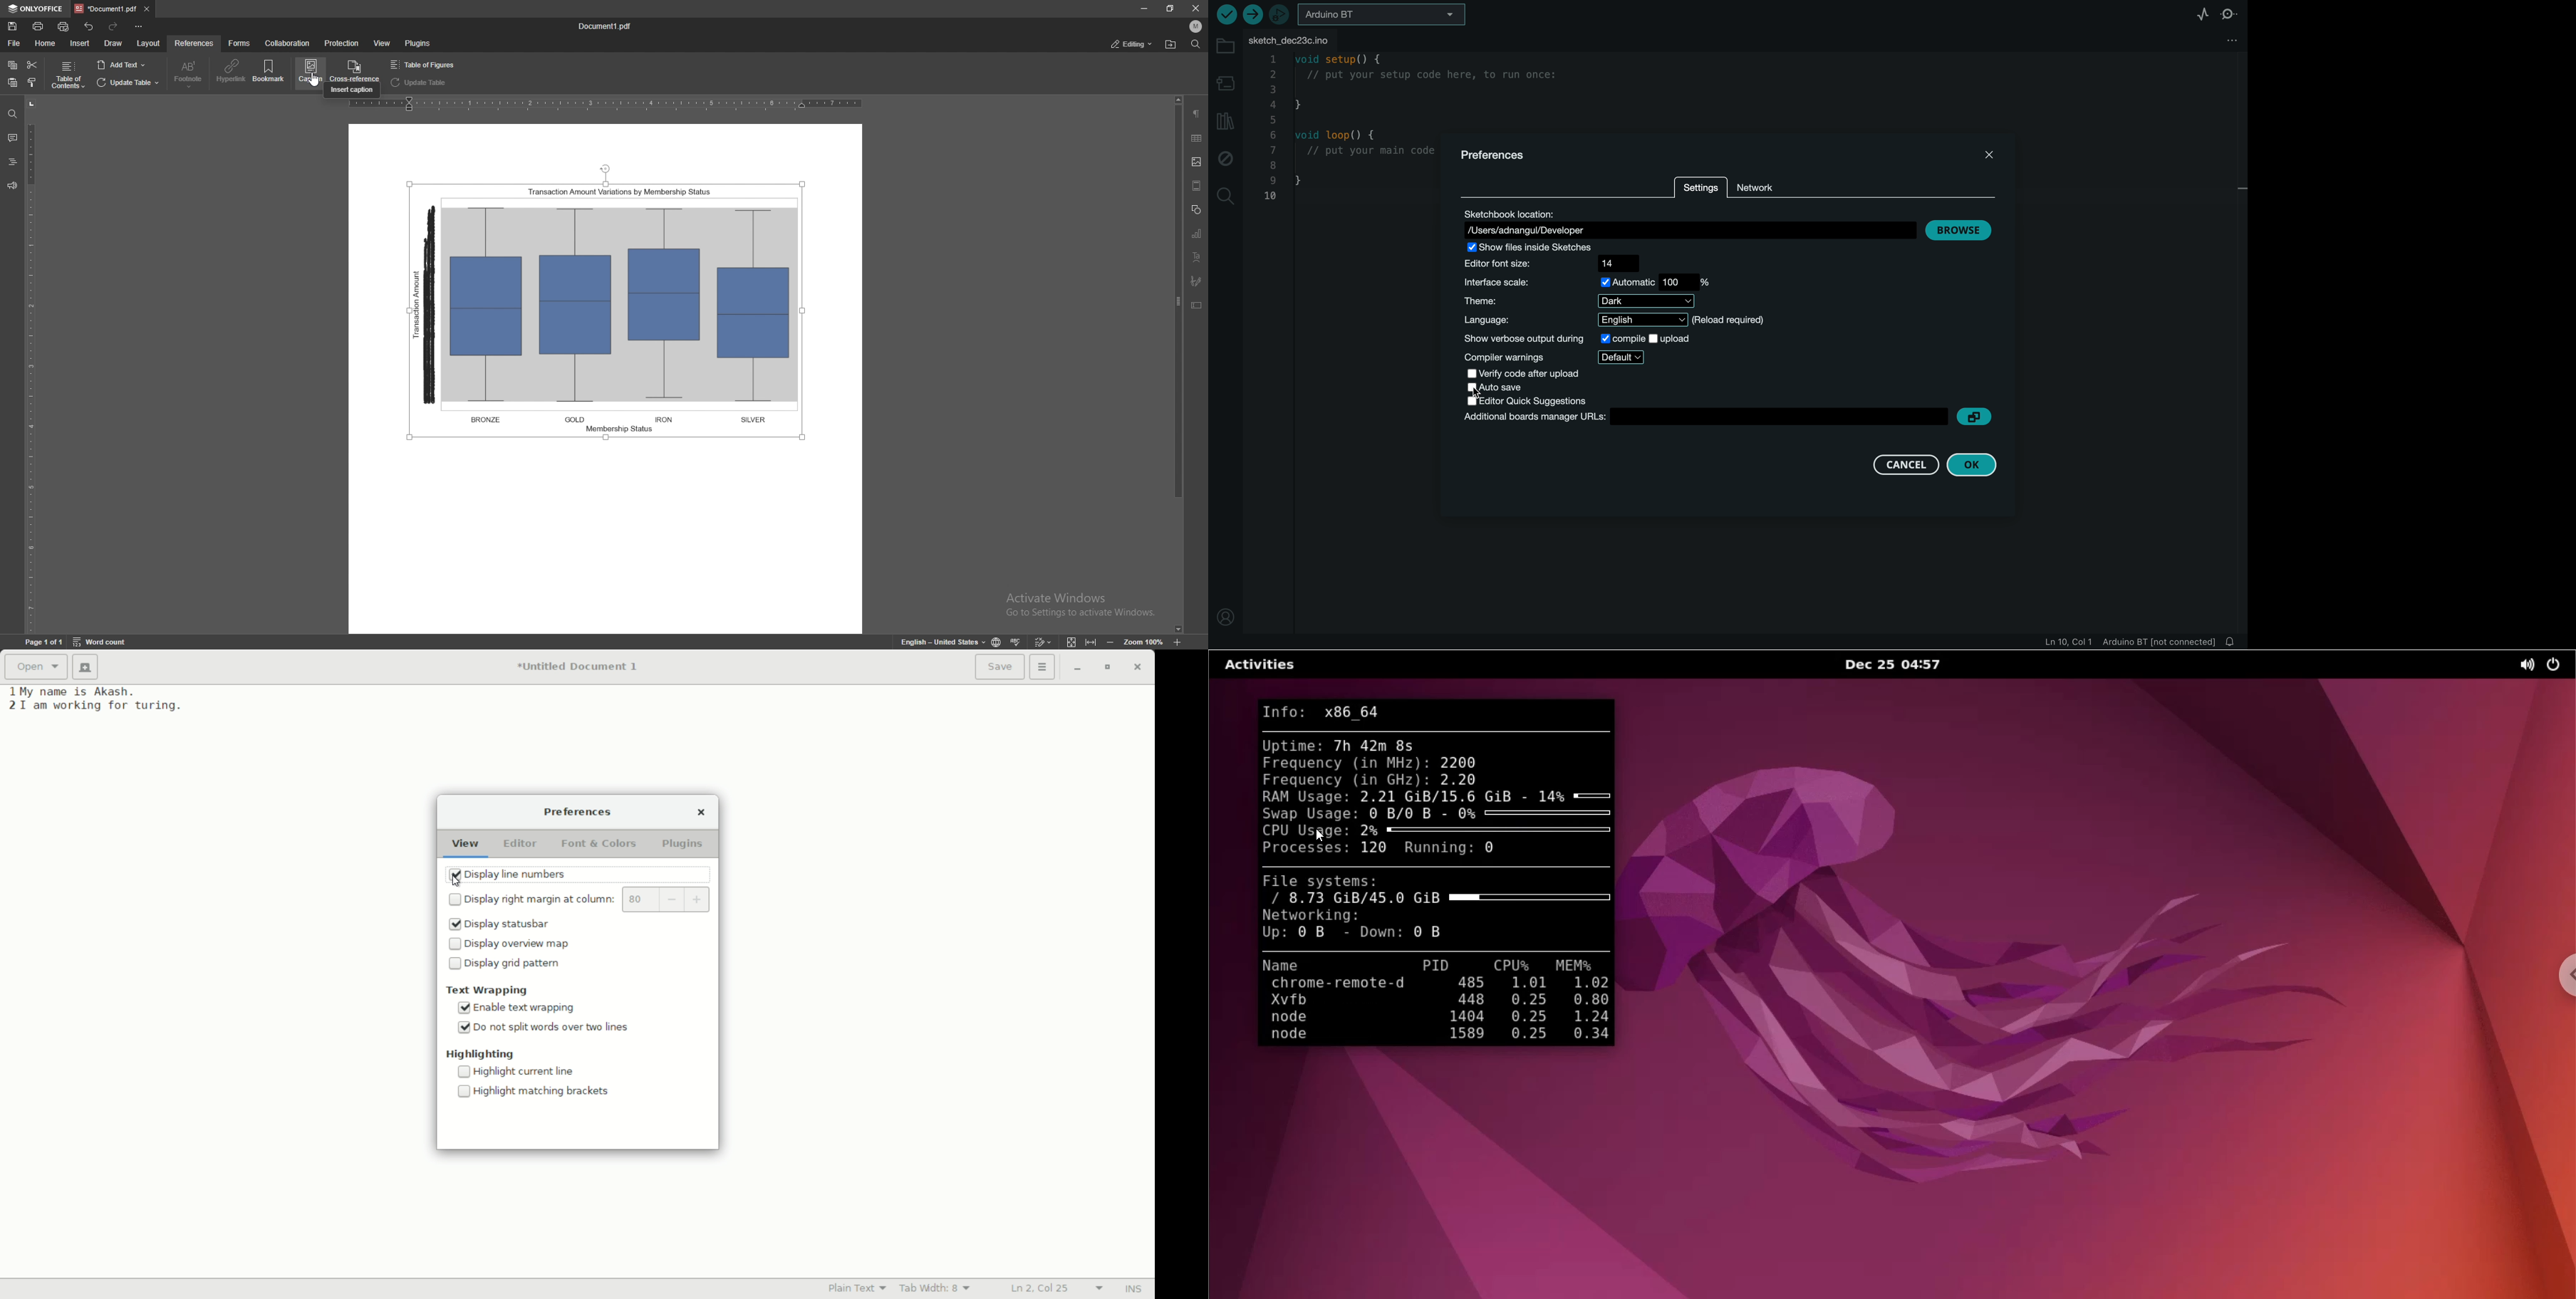 The image size is (2576, 1316). What do you see at coordinates (1059, 1289) in the screenshot?
I see `lines and columns` at bounding box center [1059, 1289].